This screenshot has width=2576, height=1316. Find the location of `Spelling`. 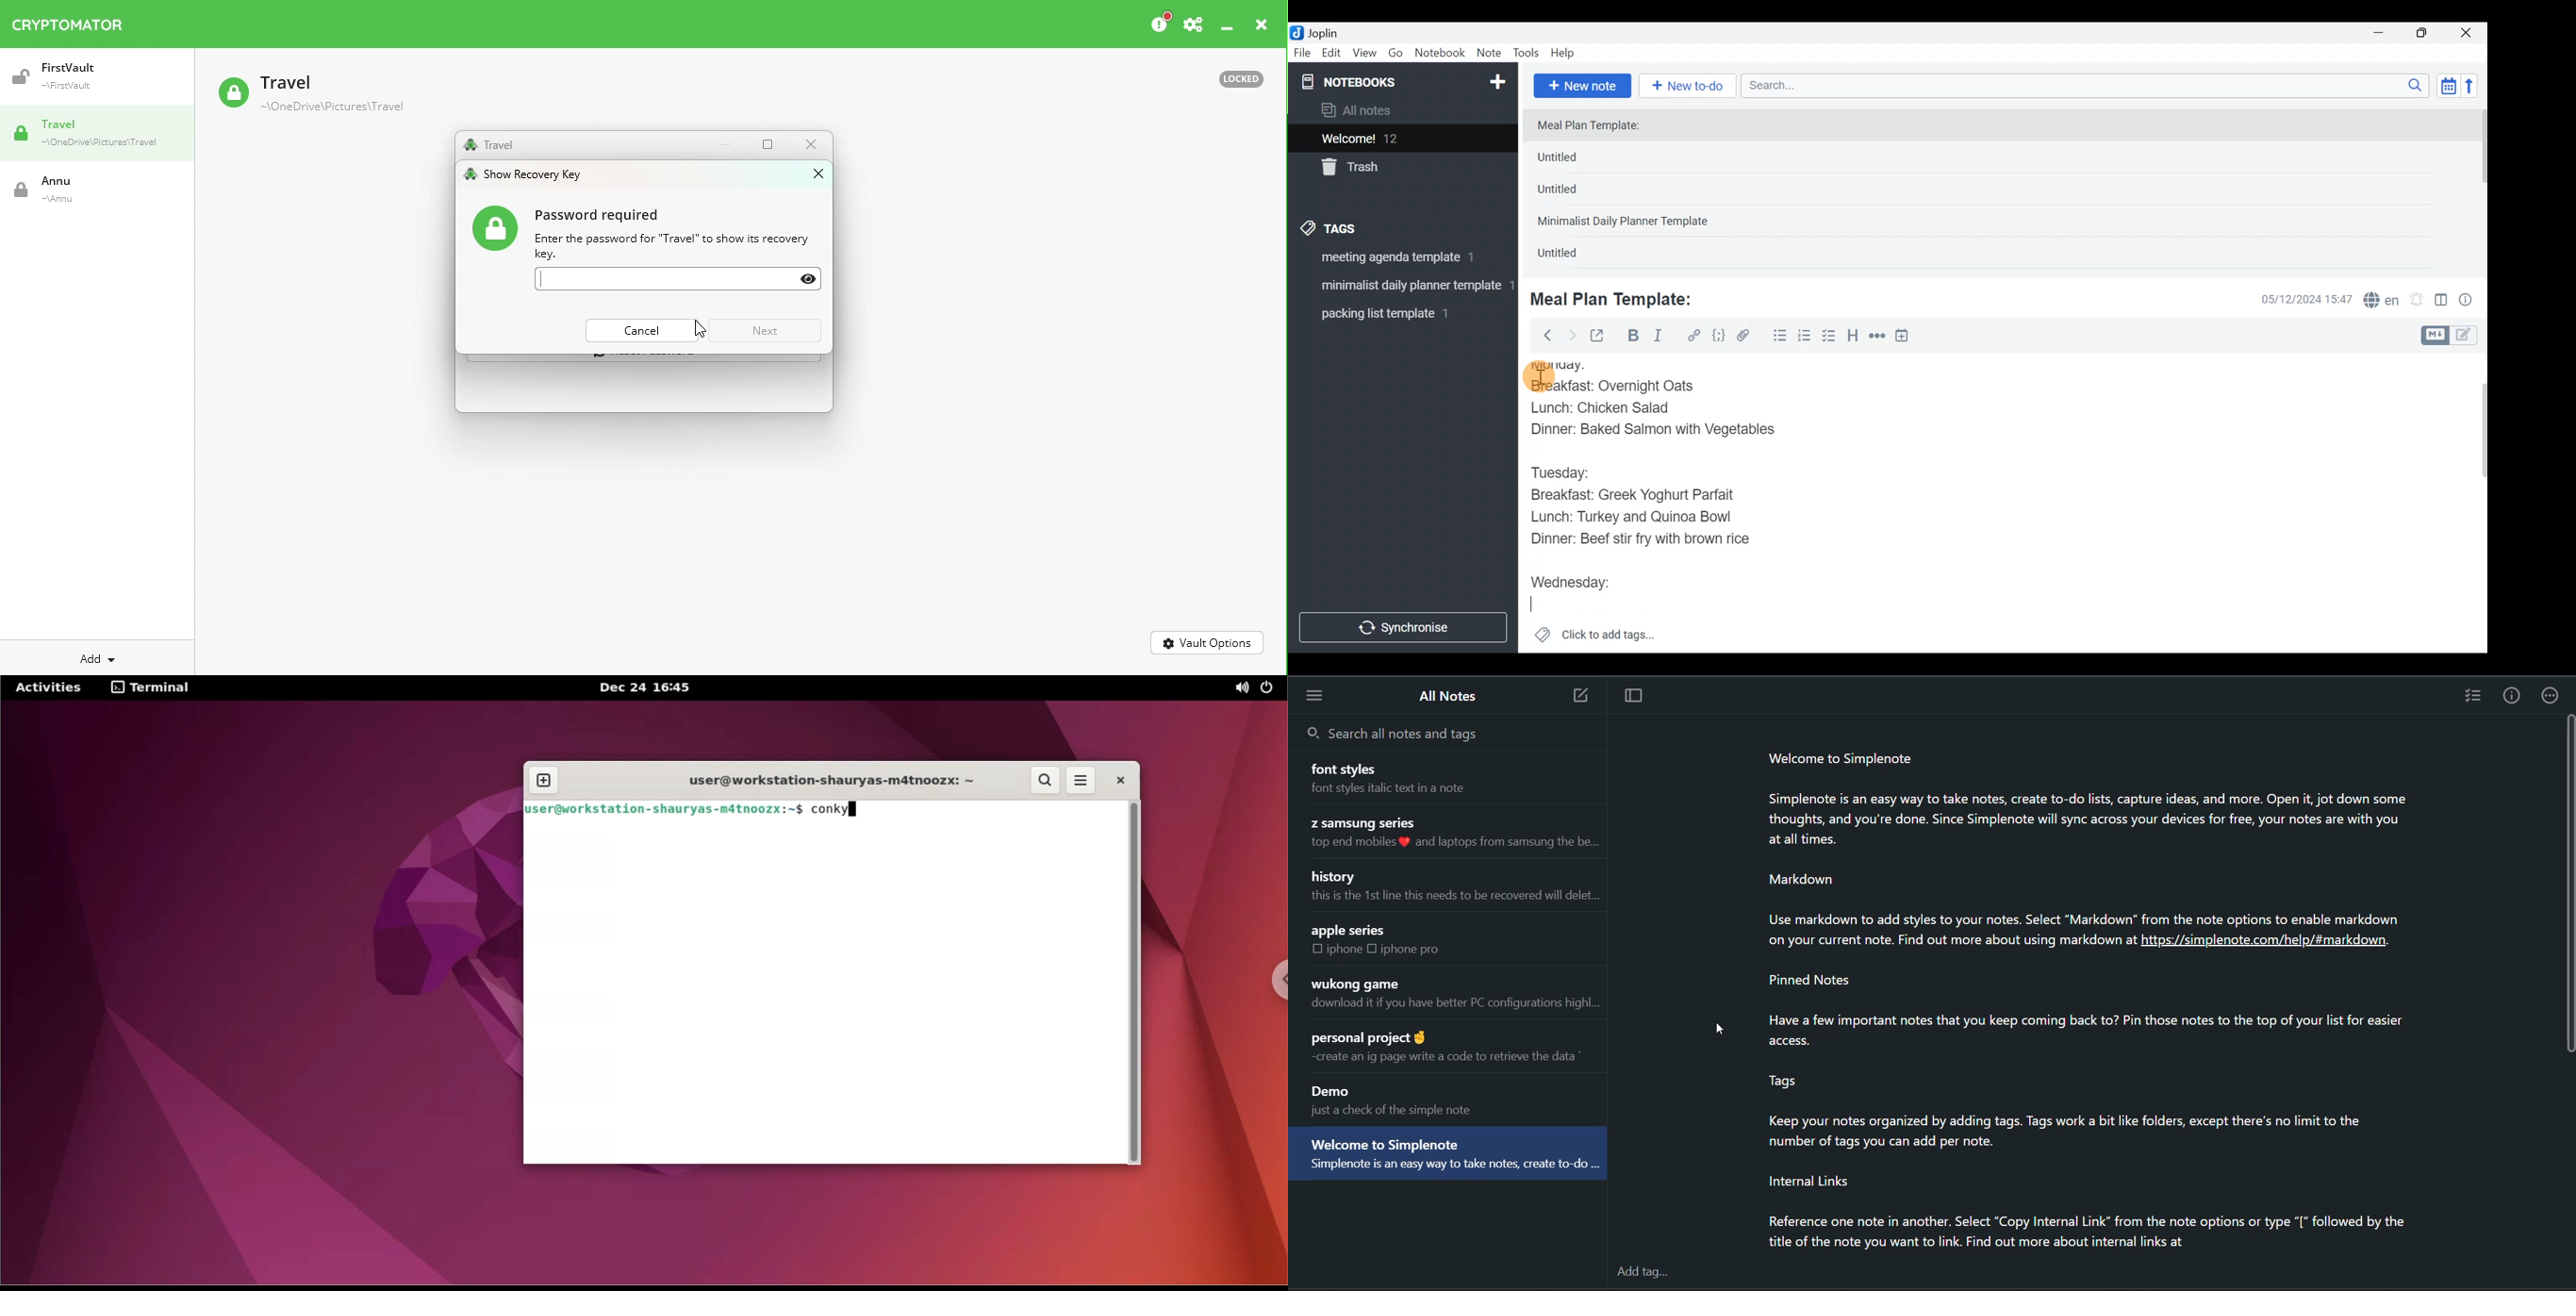

Spelling is located at coordinates (2383, 301).